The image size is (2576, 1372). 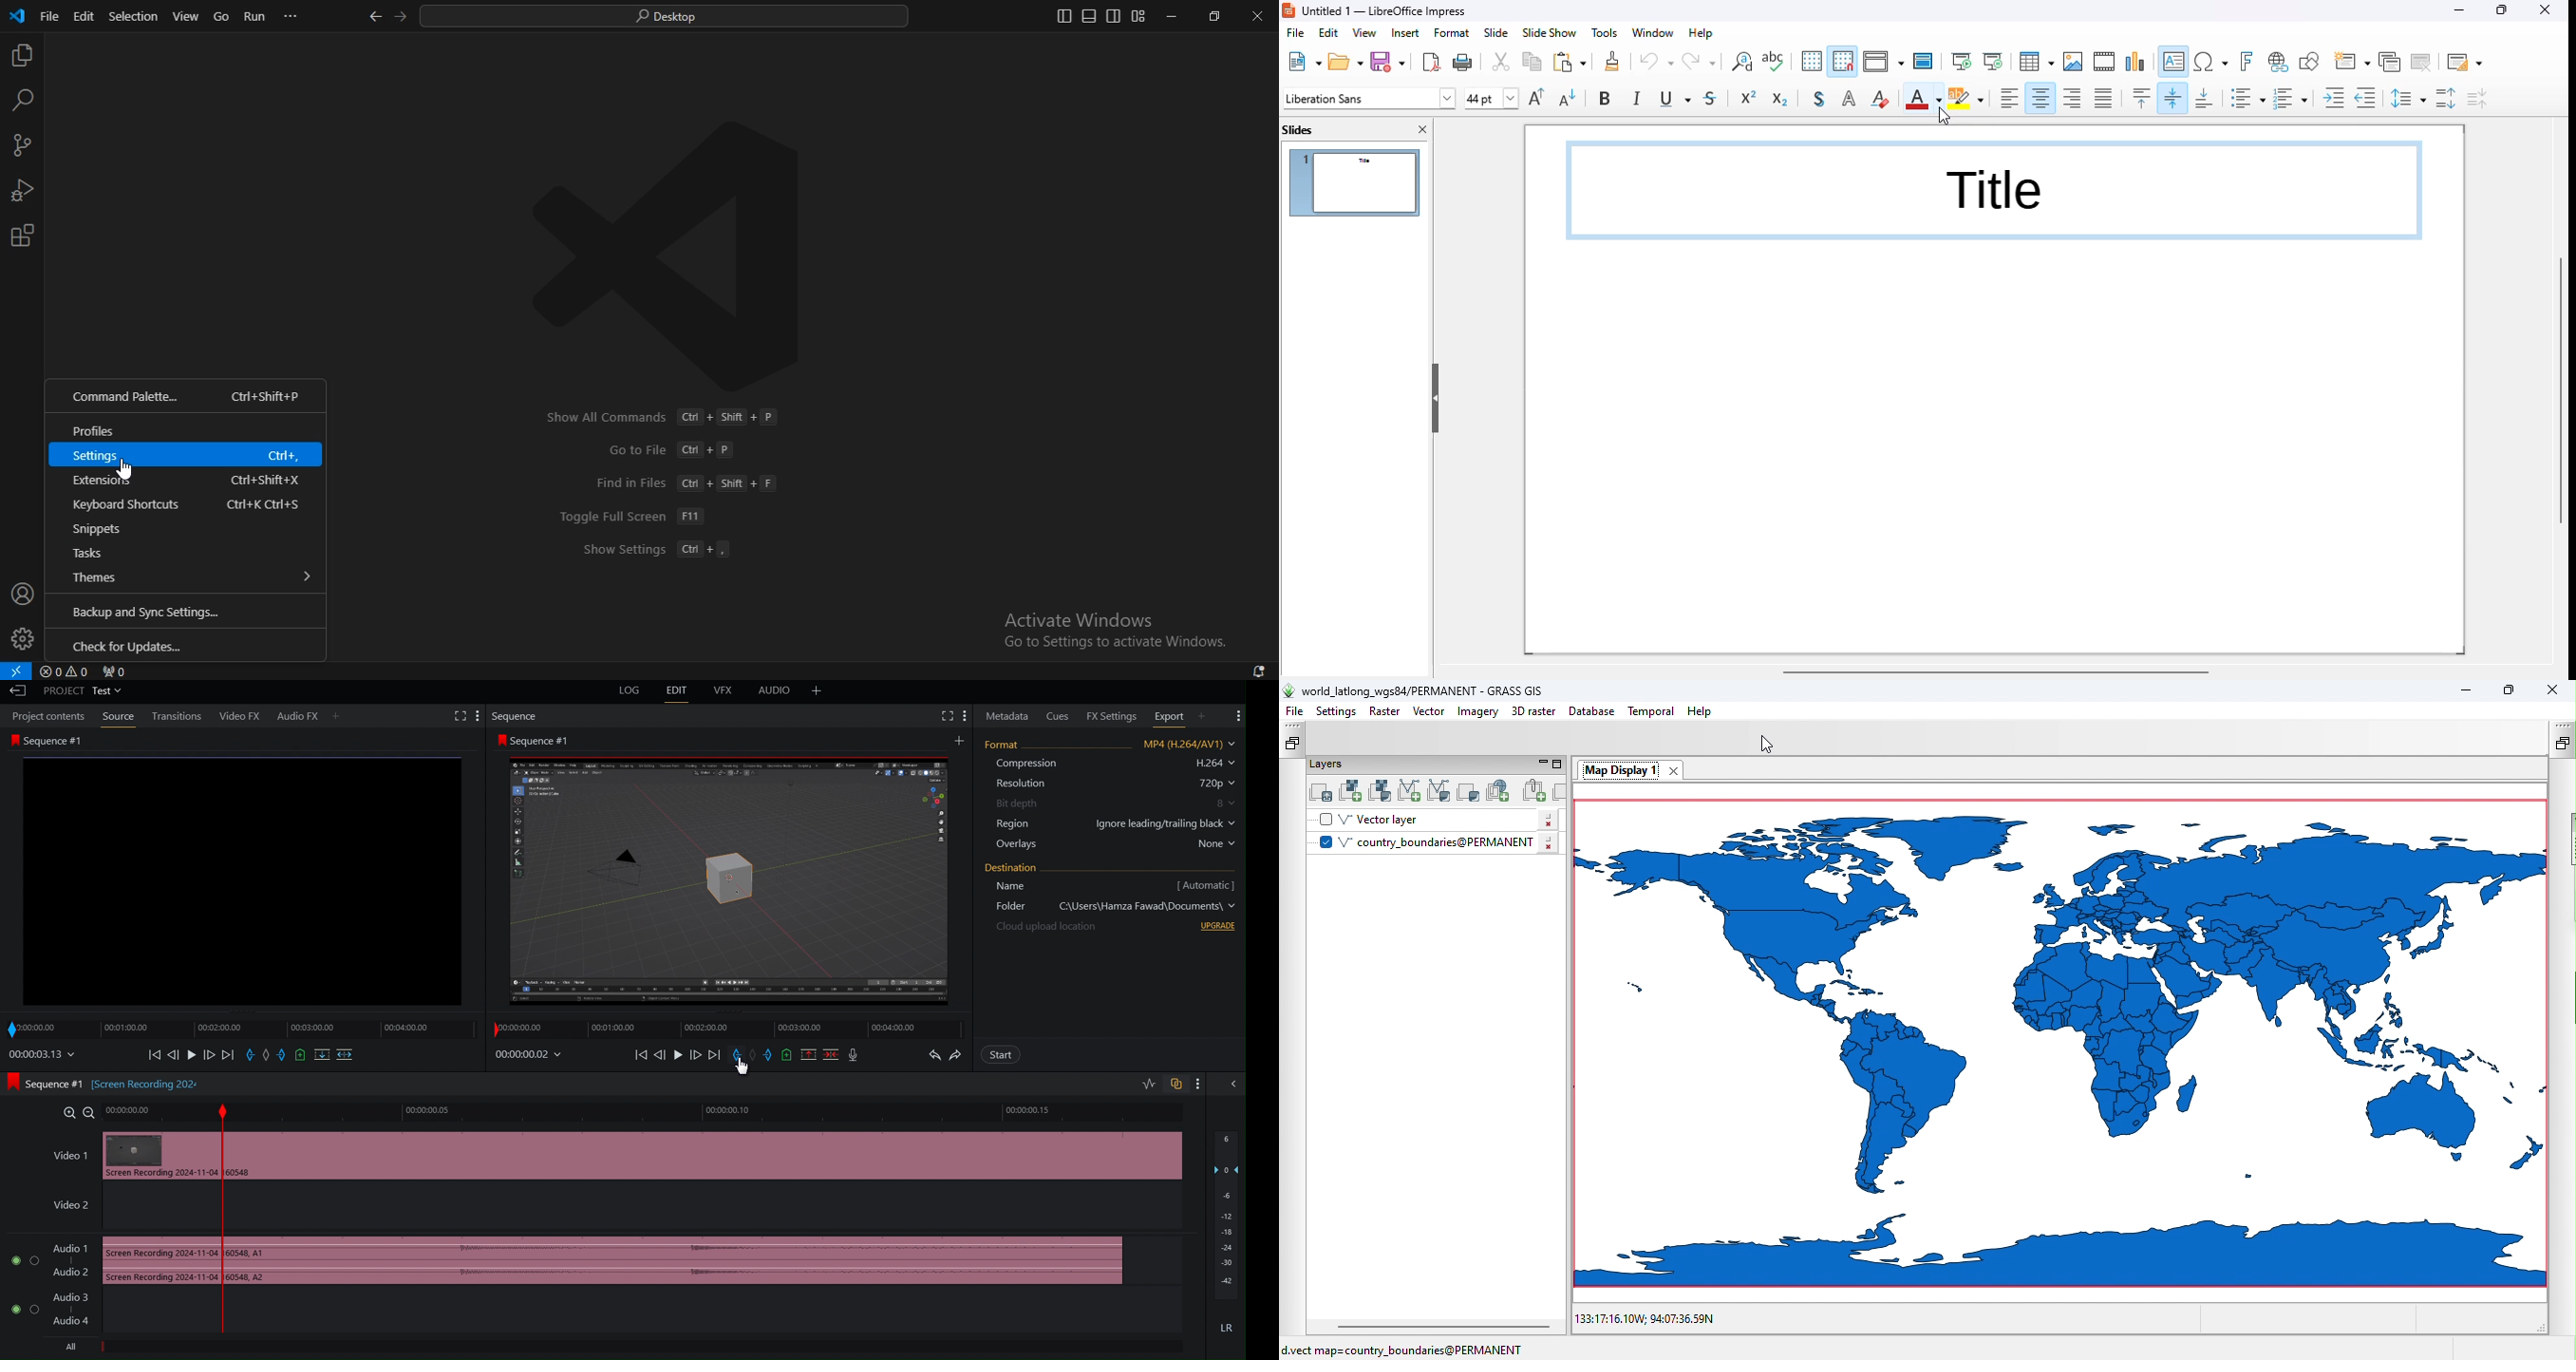 What do you see at coordinates (1386, 10) in the screenshot?
I see `title` at bounding box center [1386, 10].